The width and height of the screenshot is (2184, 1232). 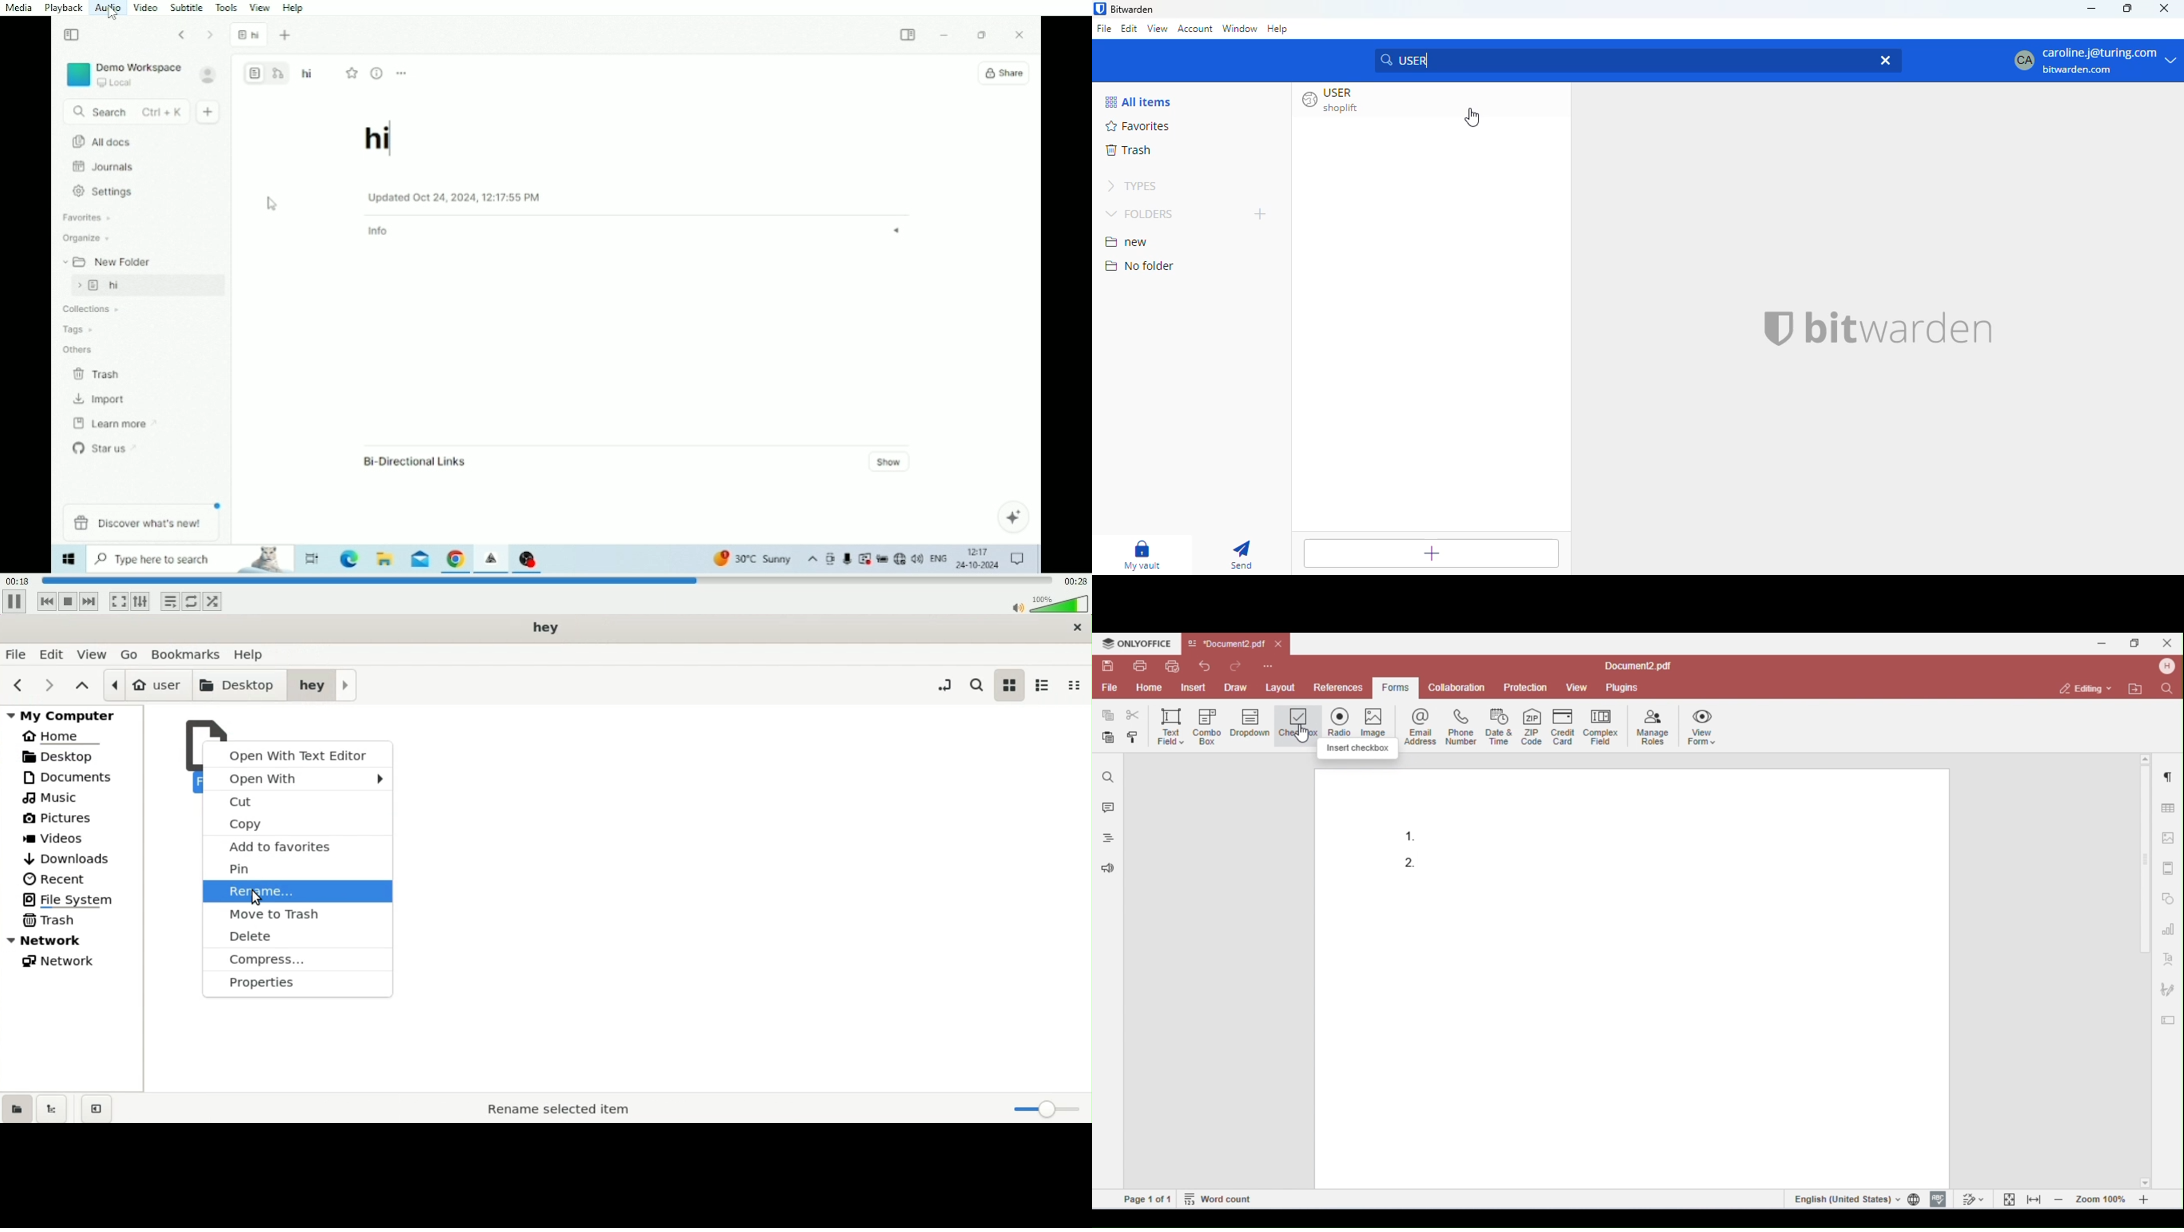 What do you see at coordinates (1128, 150) in the screenshot?
I see `trash` at bounding box center [1128, 150].